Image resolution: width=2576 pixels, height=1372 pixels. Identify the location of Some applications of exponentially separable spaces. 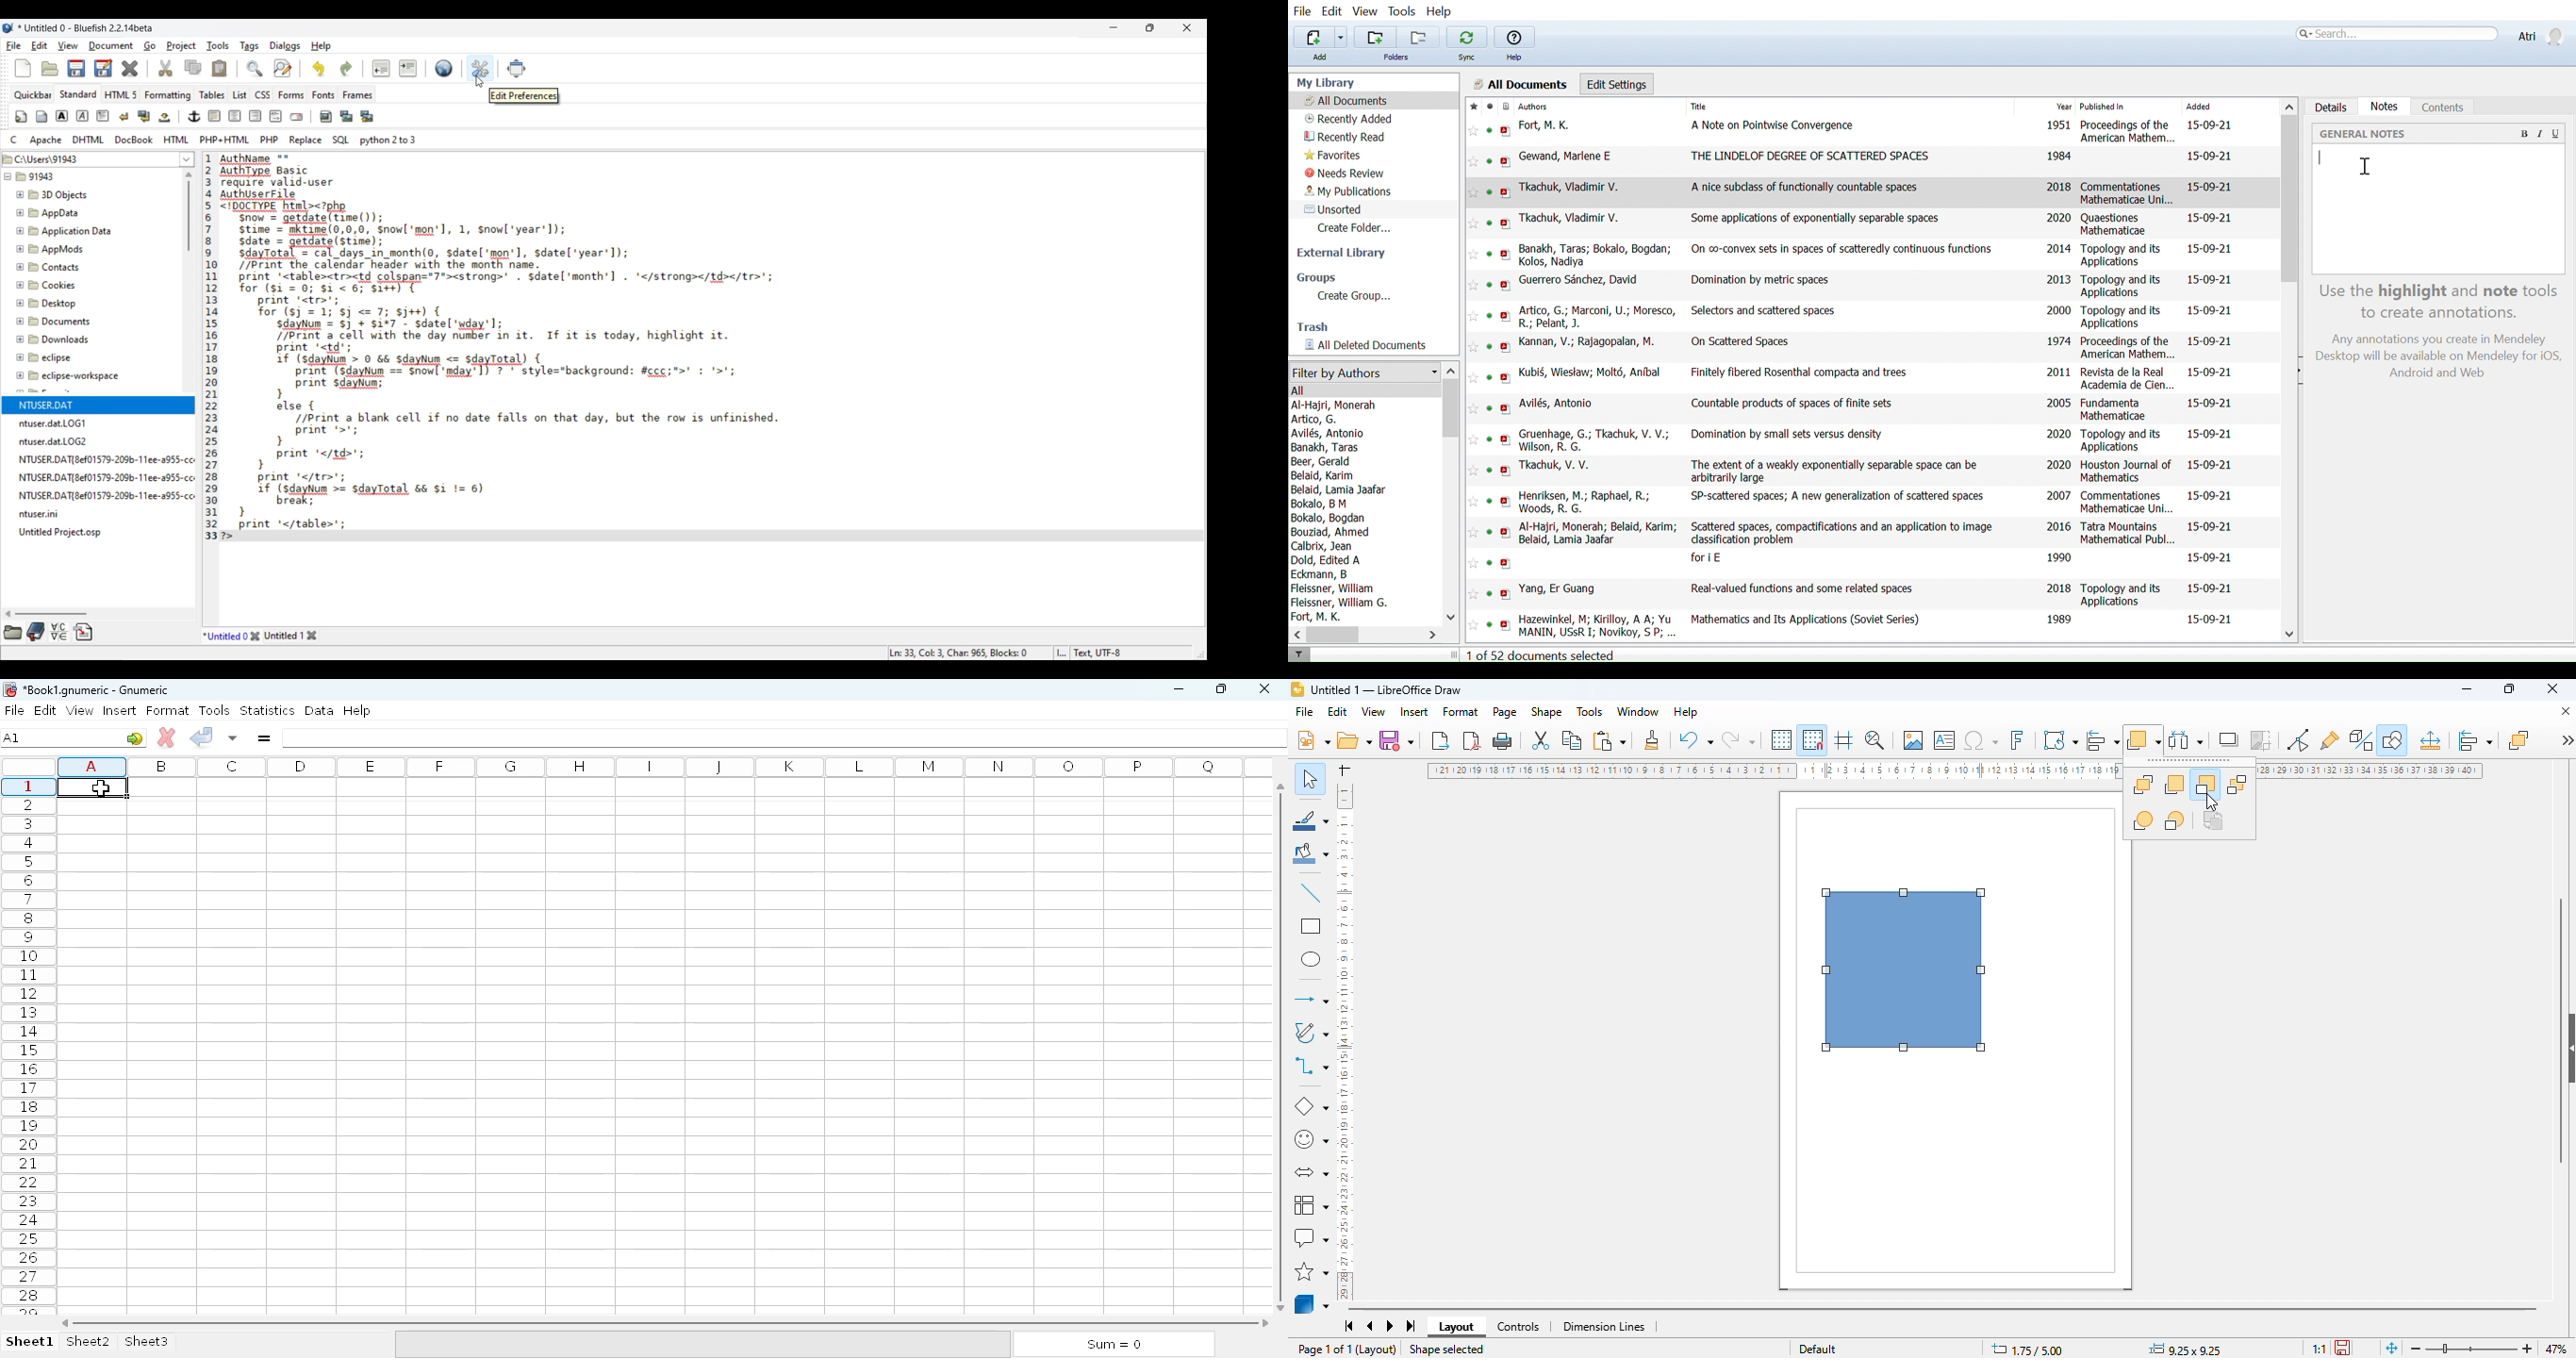
(1819, 219).